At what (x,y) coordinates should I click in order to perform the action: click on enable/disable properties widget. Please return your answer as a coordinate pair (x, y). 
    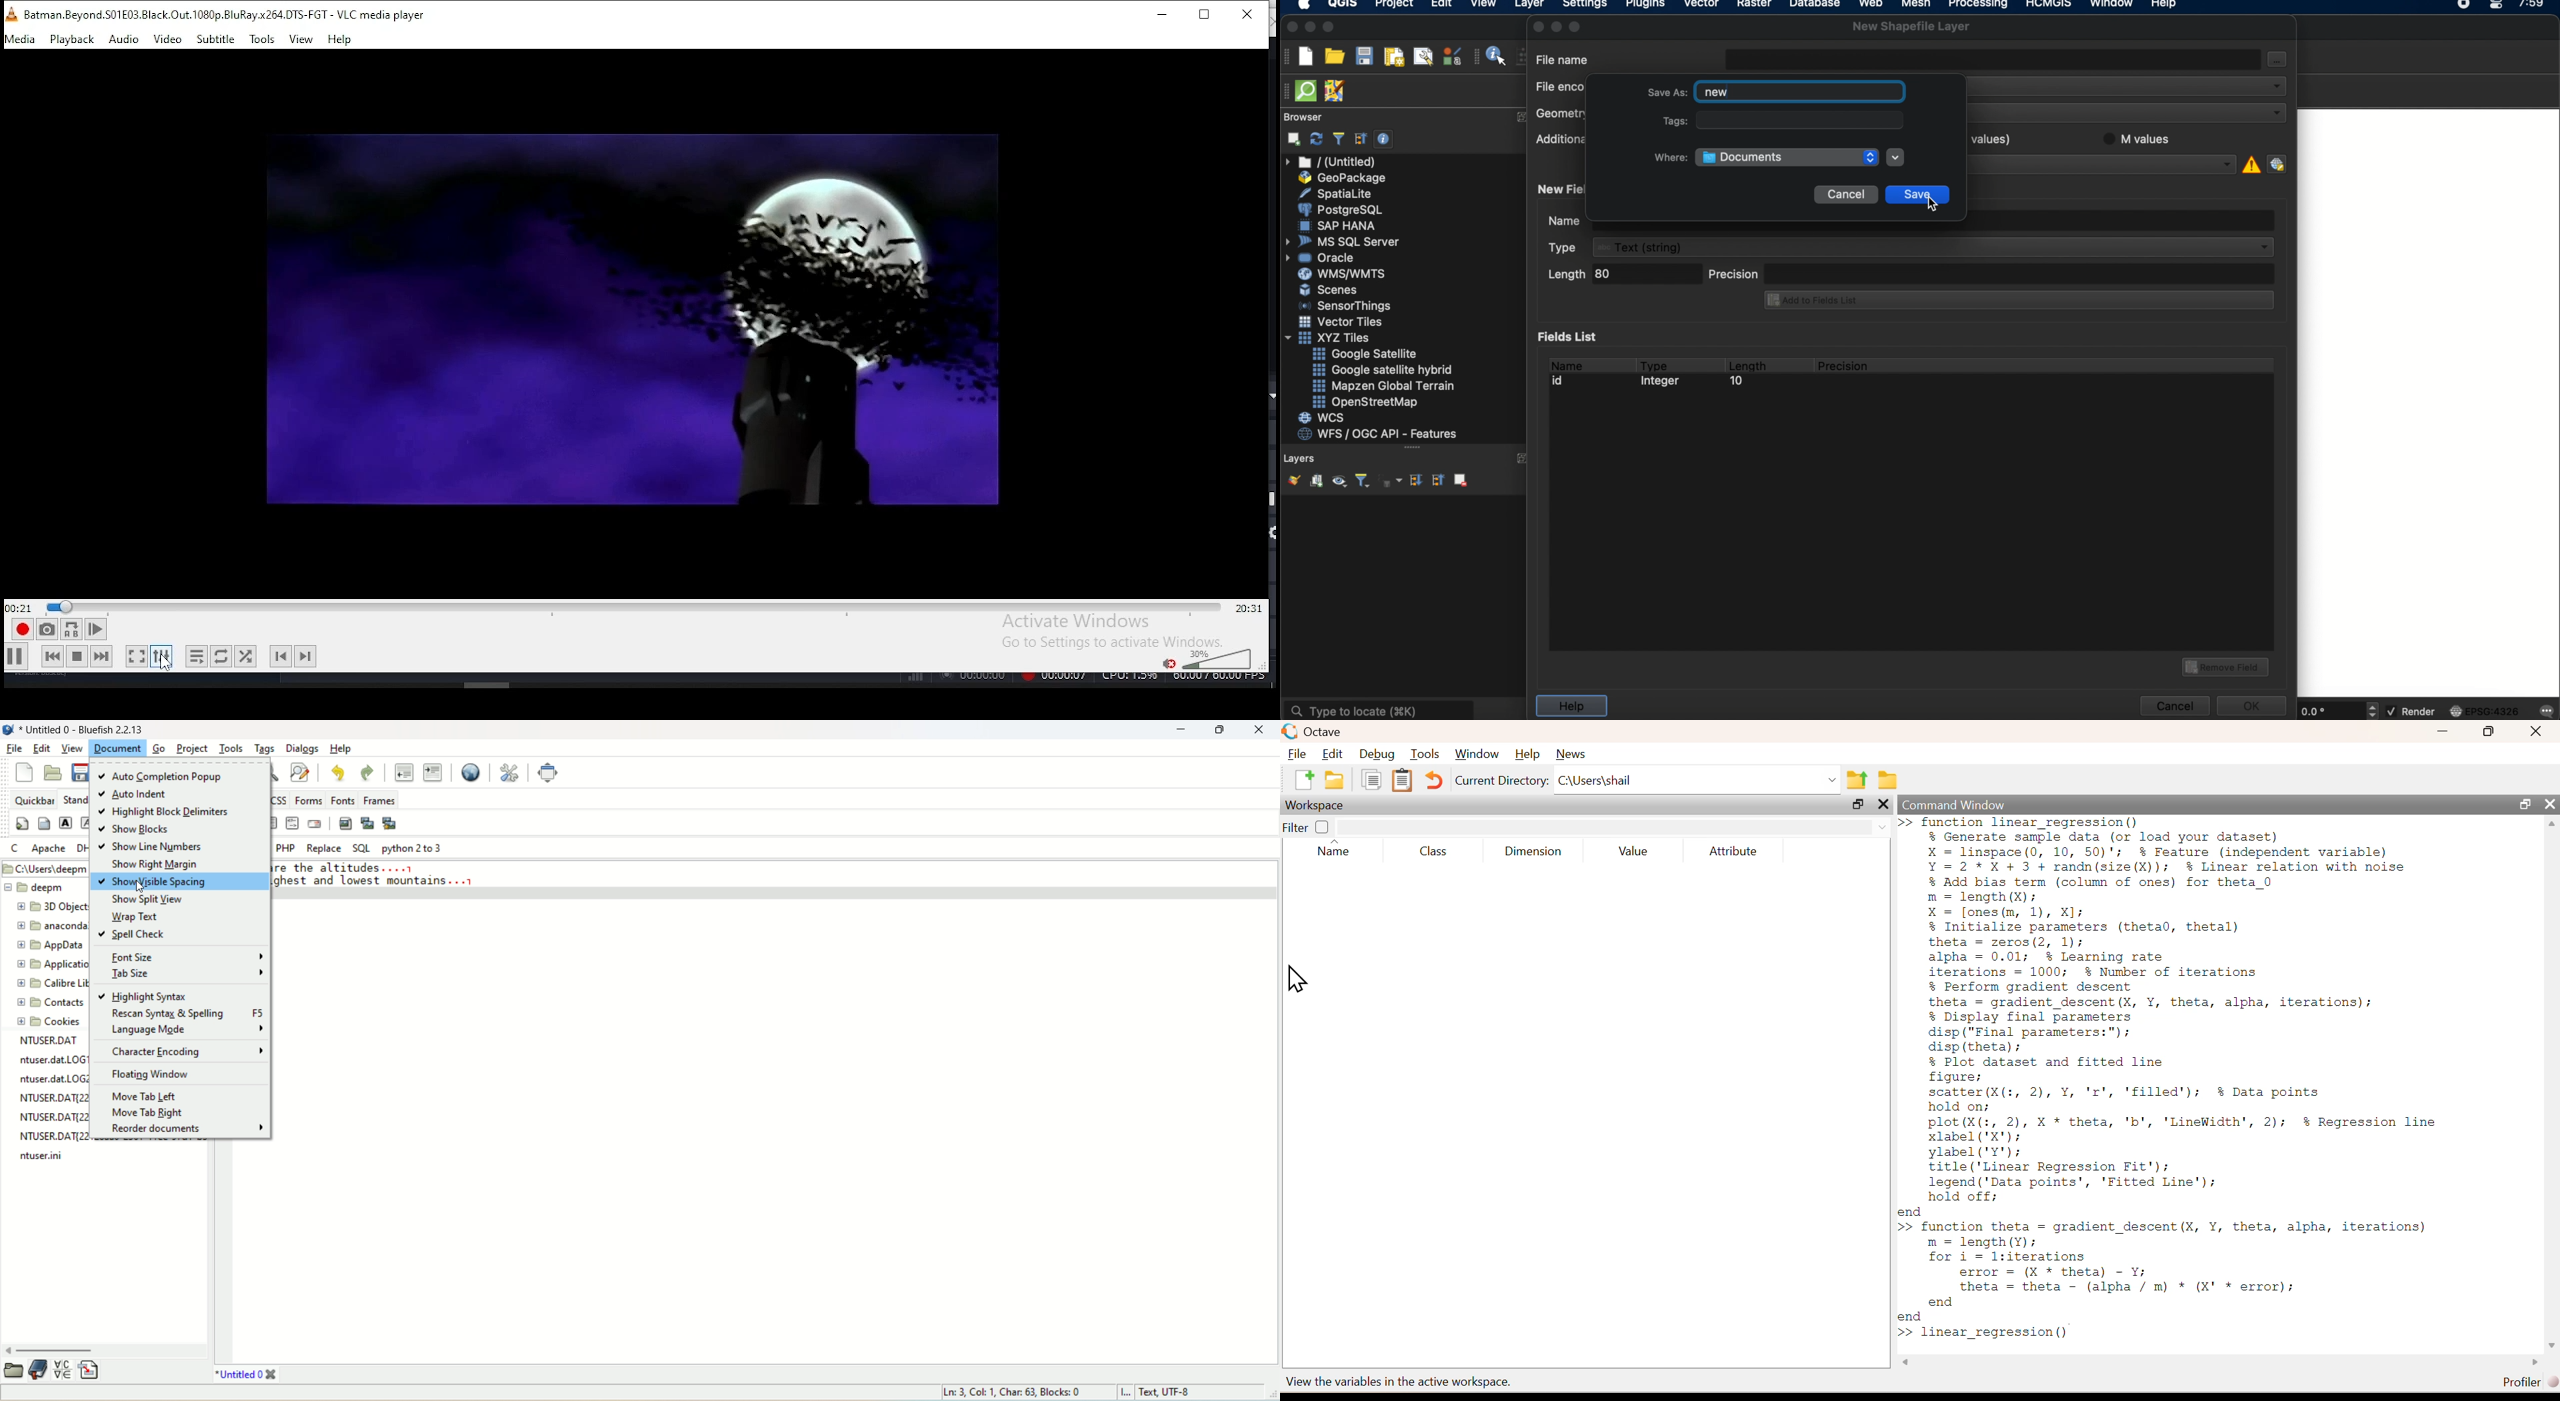
    Looking at the image, I should click on (1384, 139).